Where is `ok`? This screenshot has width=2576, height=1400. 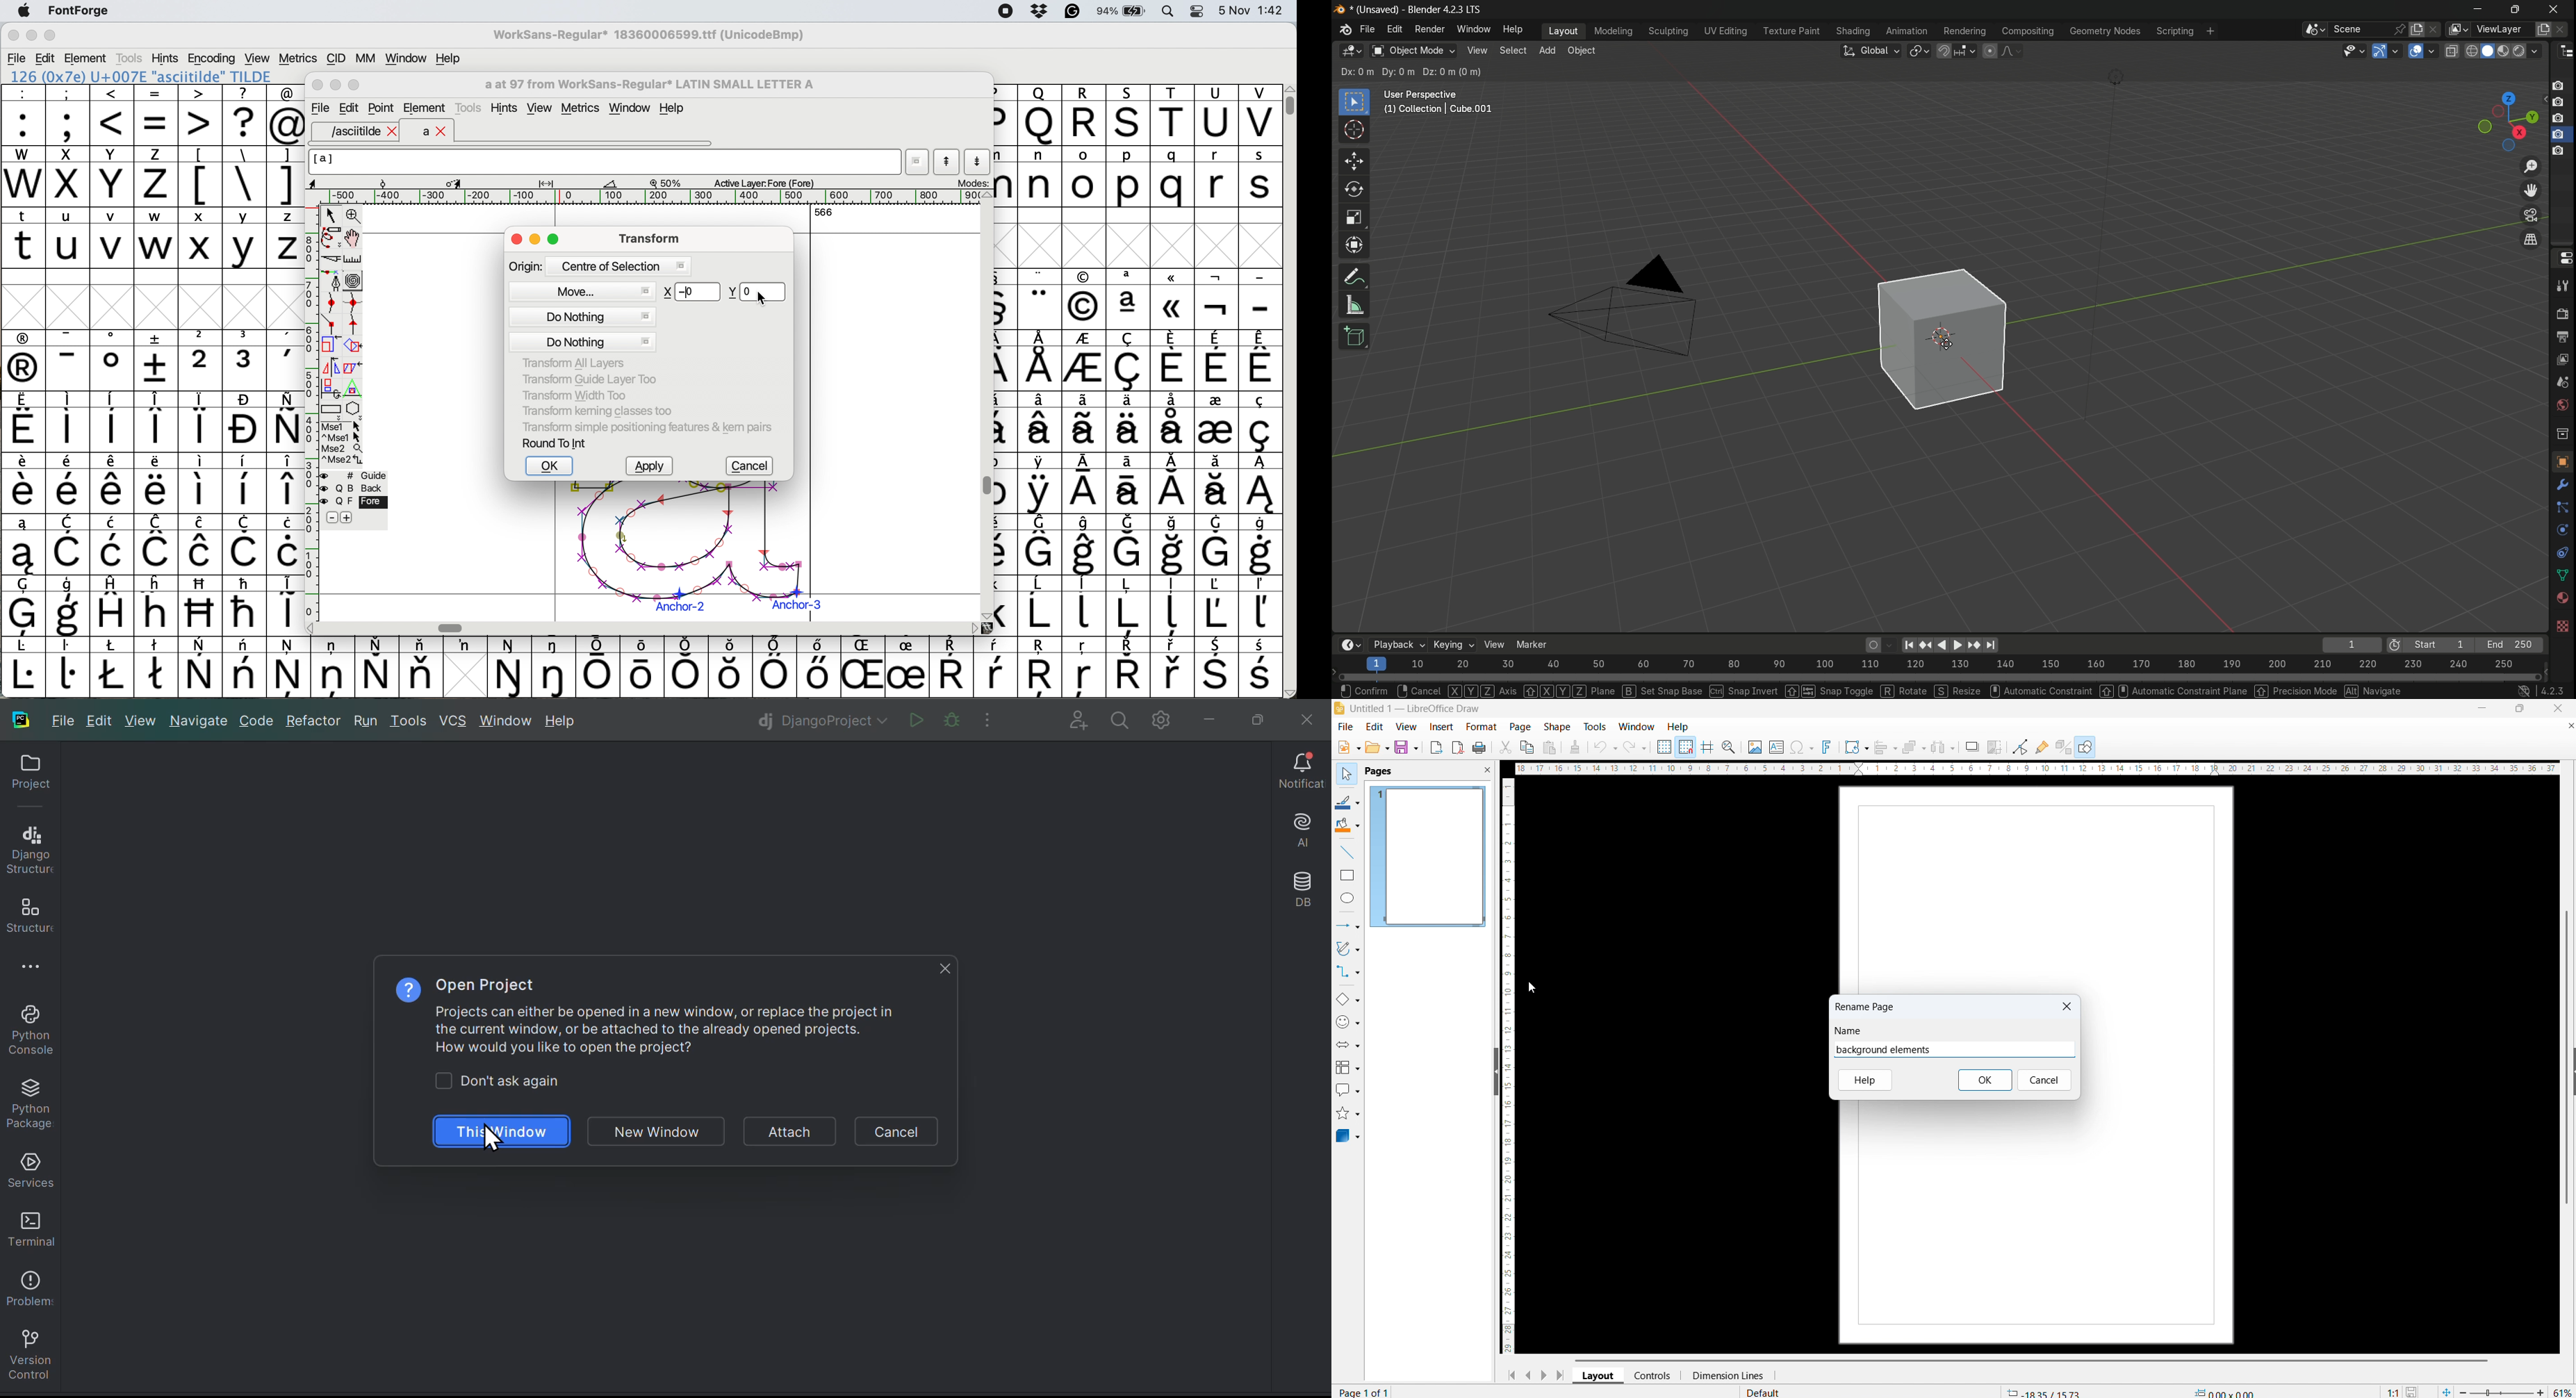 ok is located at coordinates (551, 466).